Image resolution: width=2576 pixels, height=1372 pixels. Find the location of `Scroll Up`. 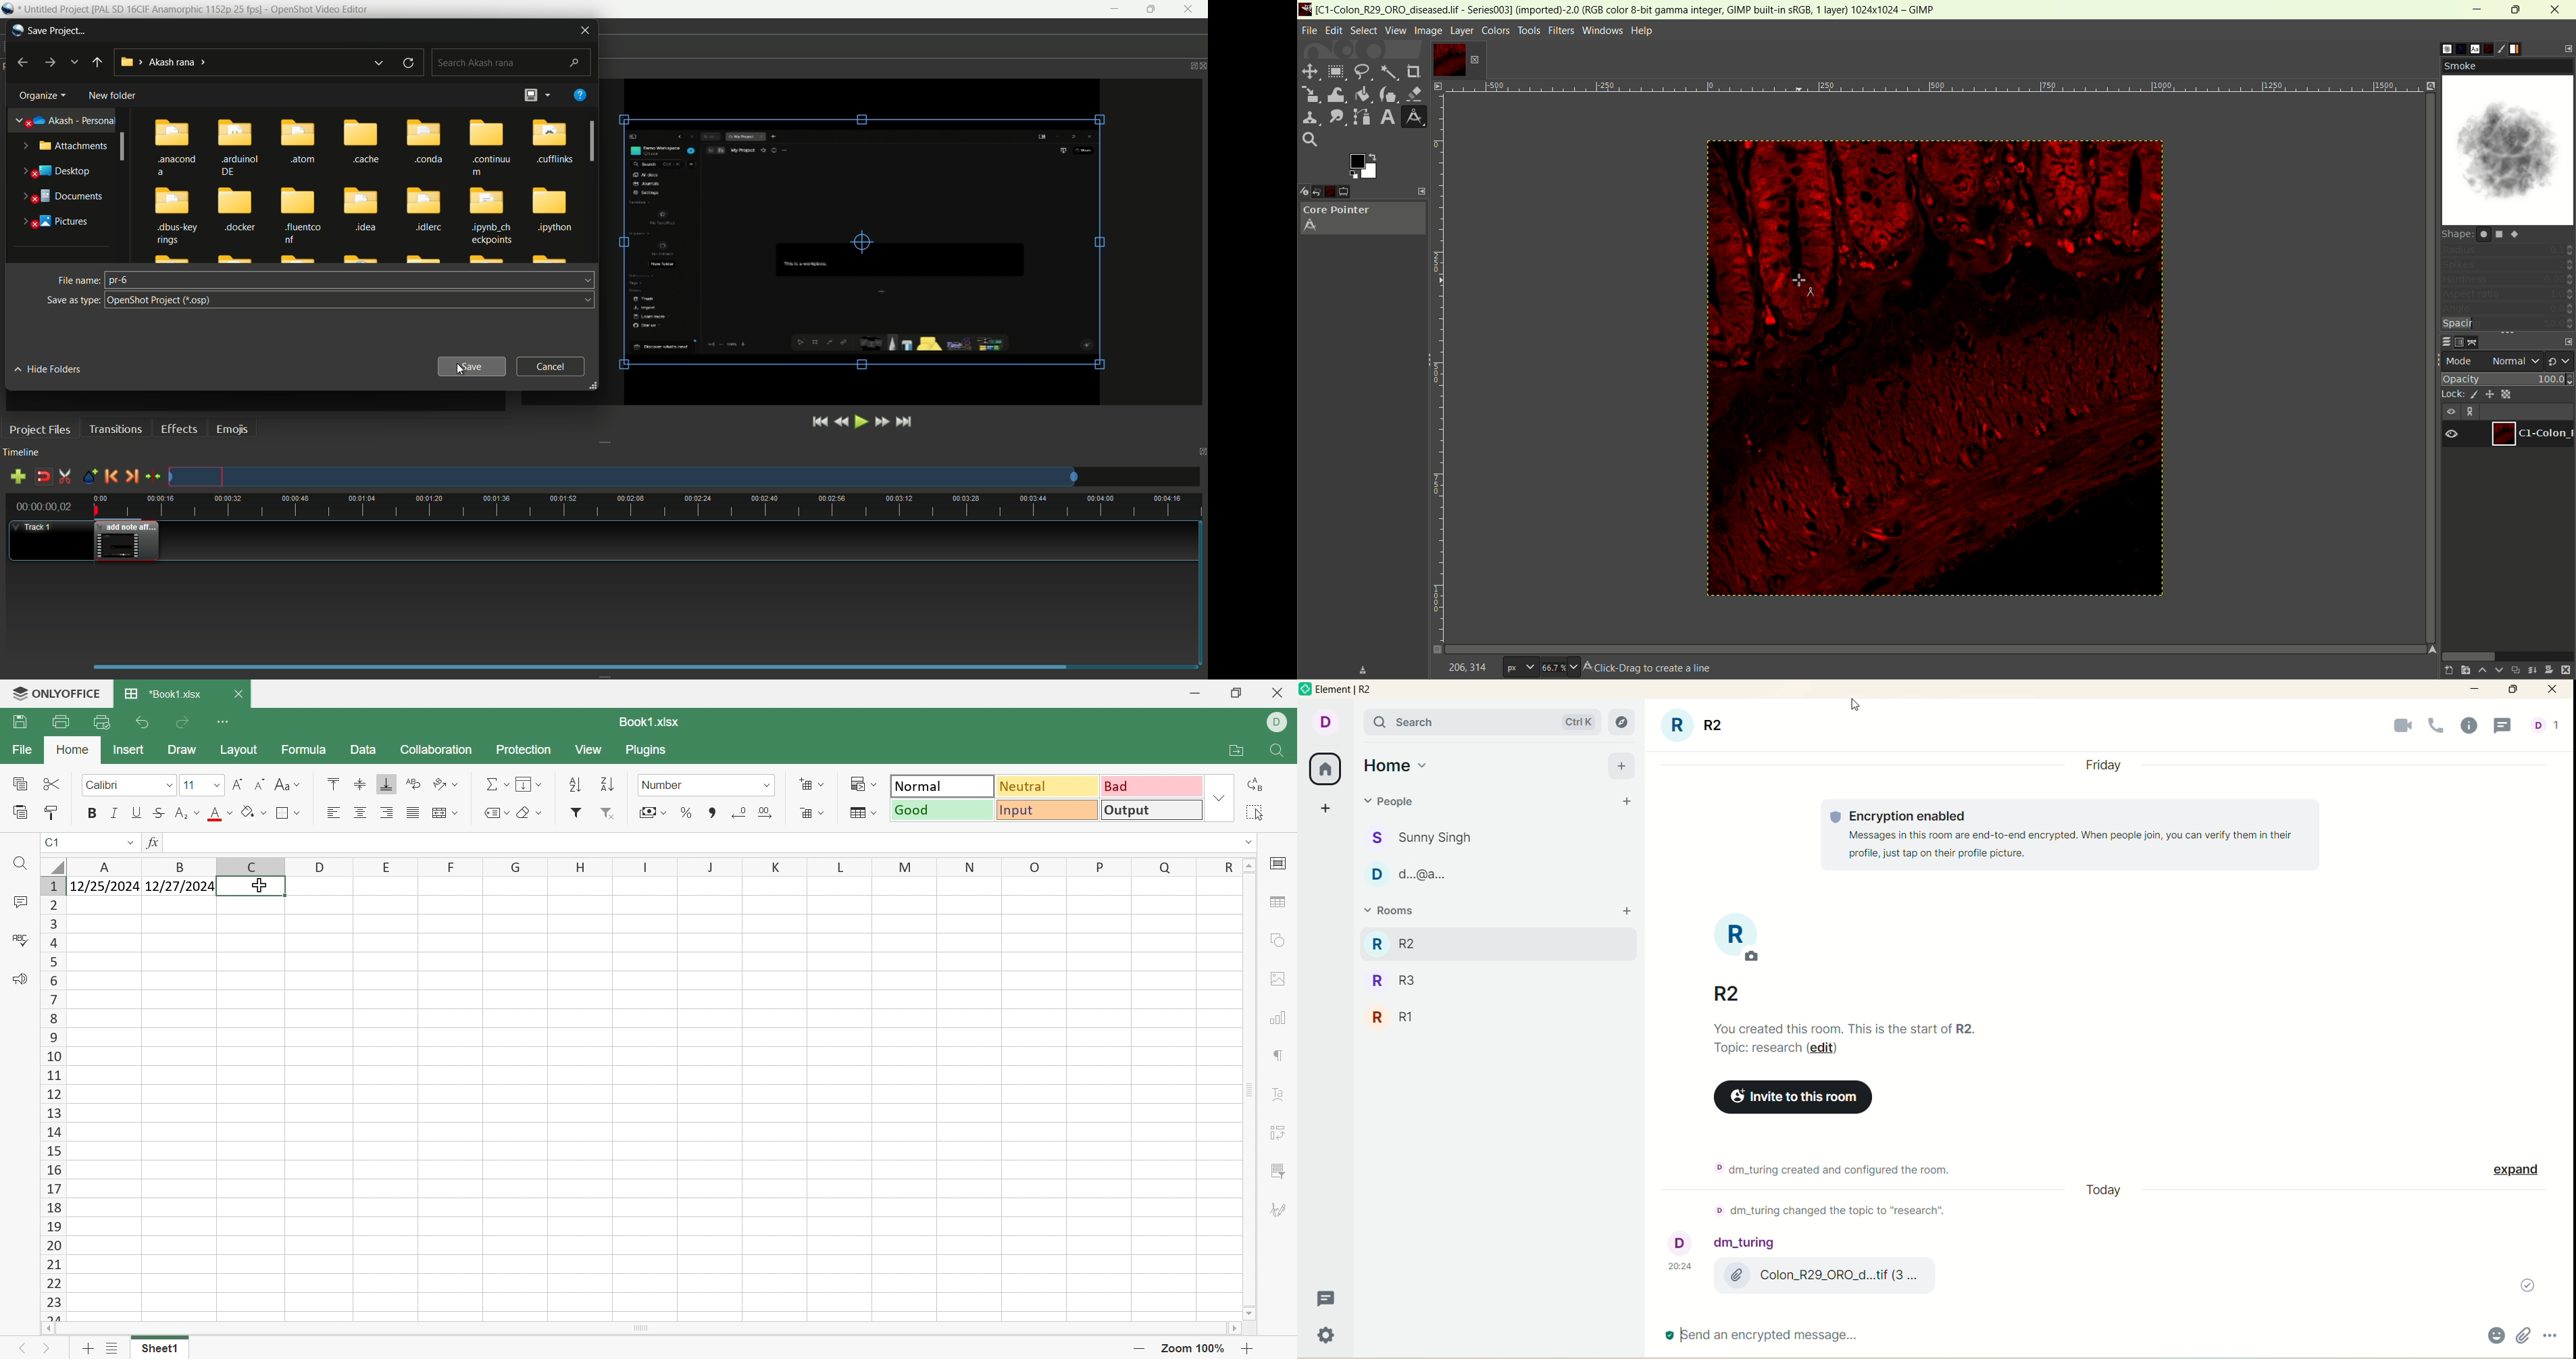

Scroll Up is located at coordinates (1245, 865).